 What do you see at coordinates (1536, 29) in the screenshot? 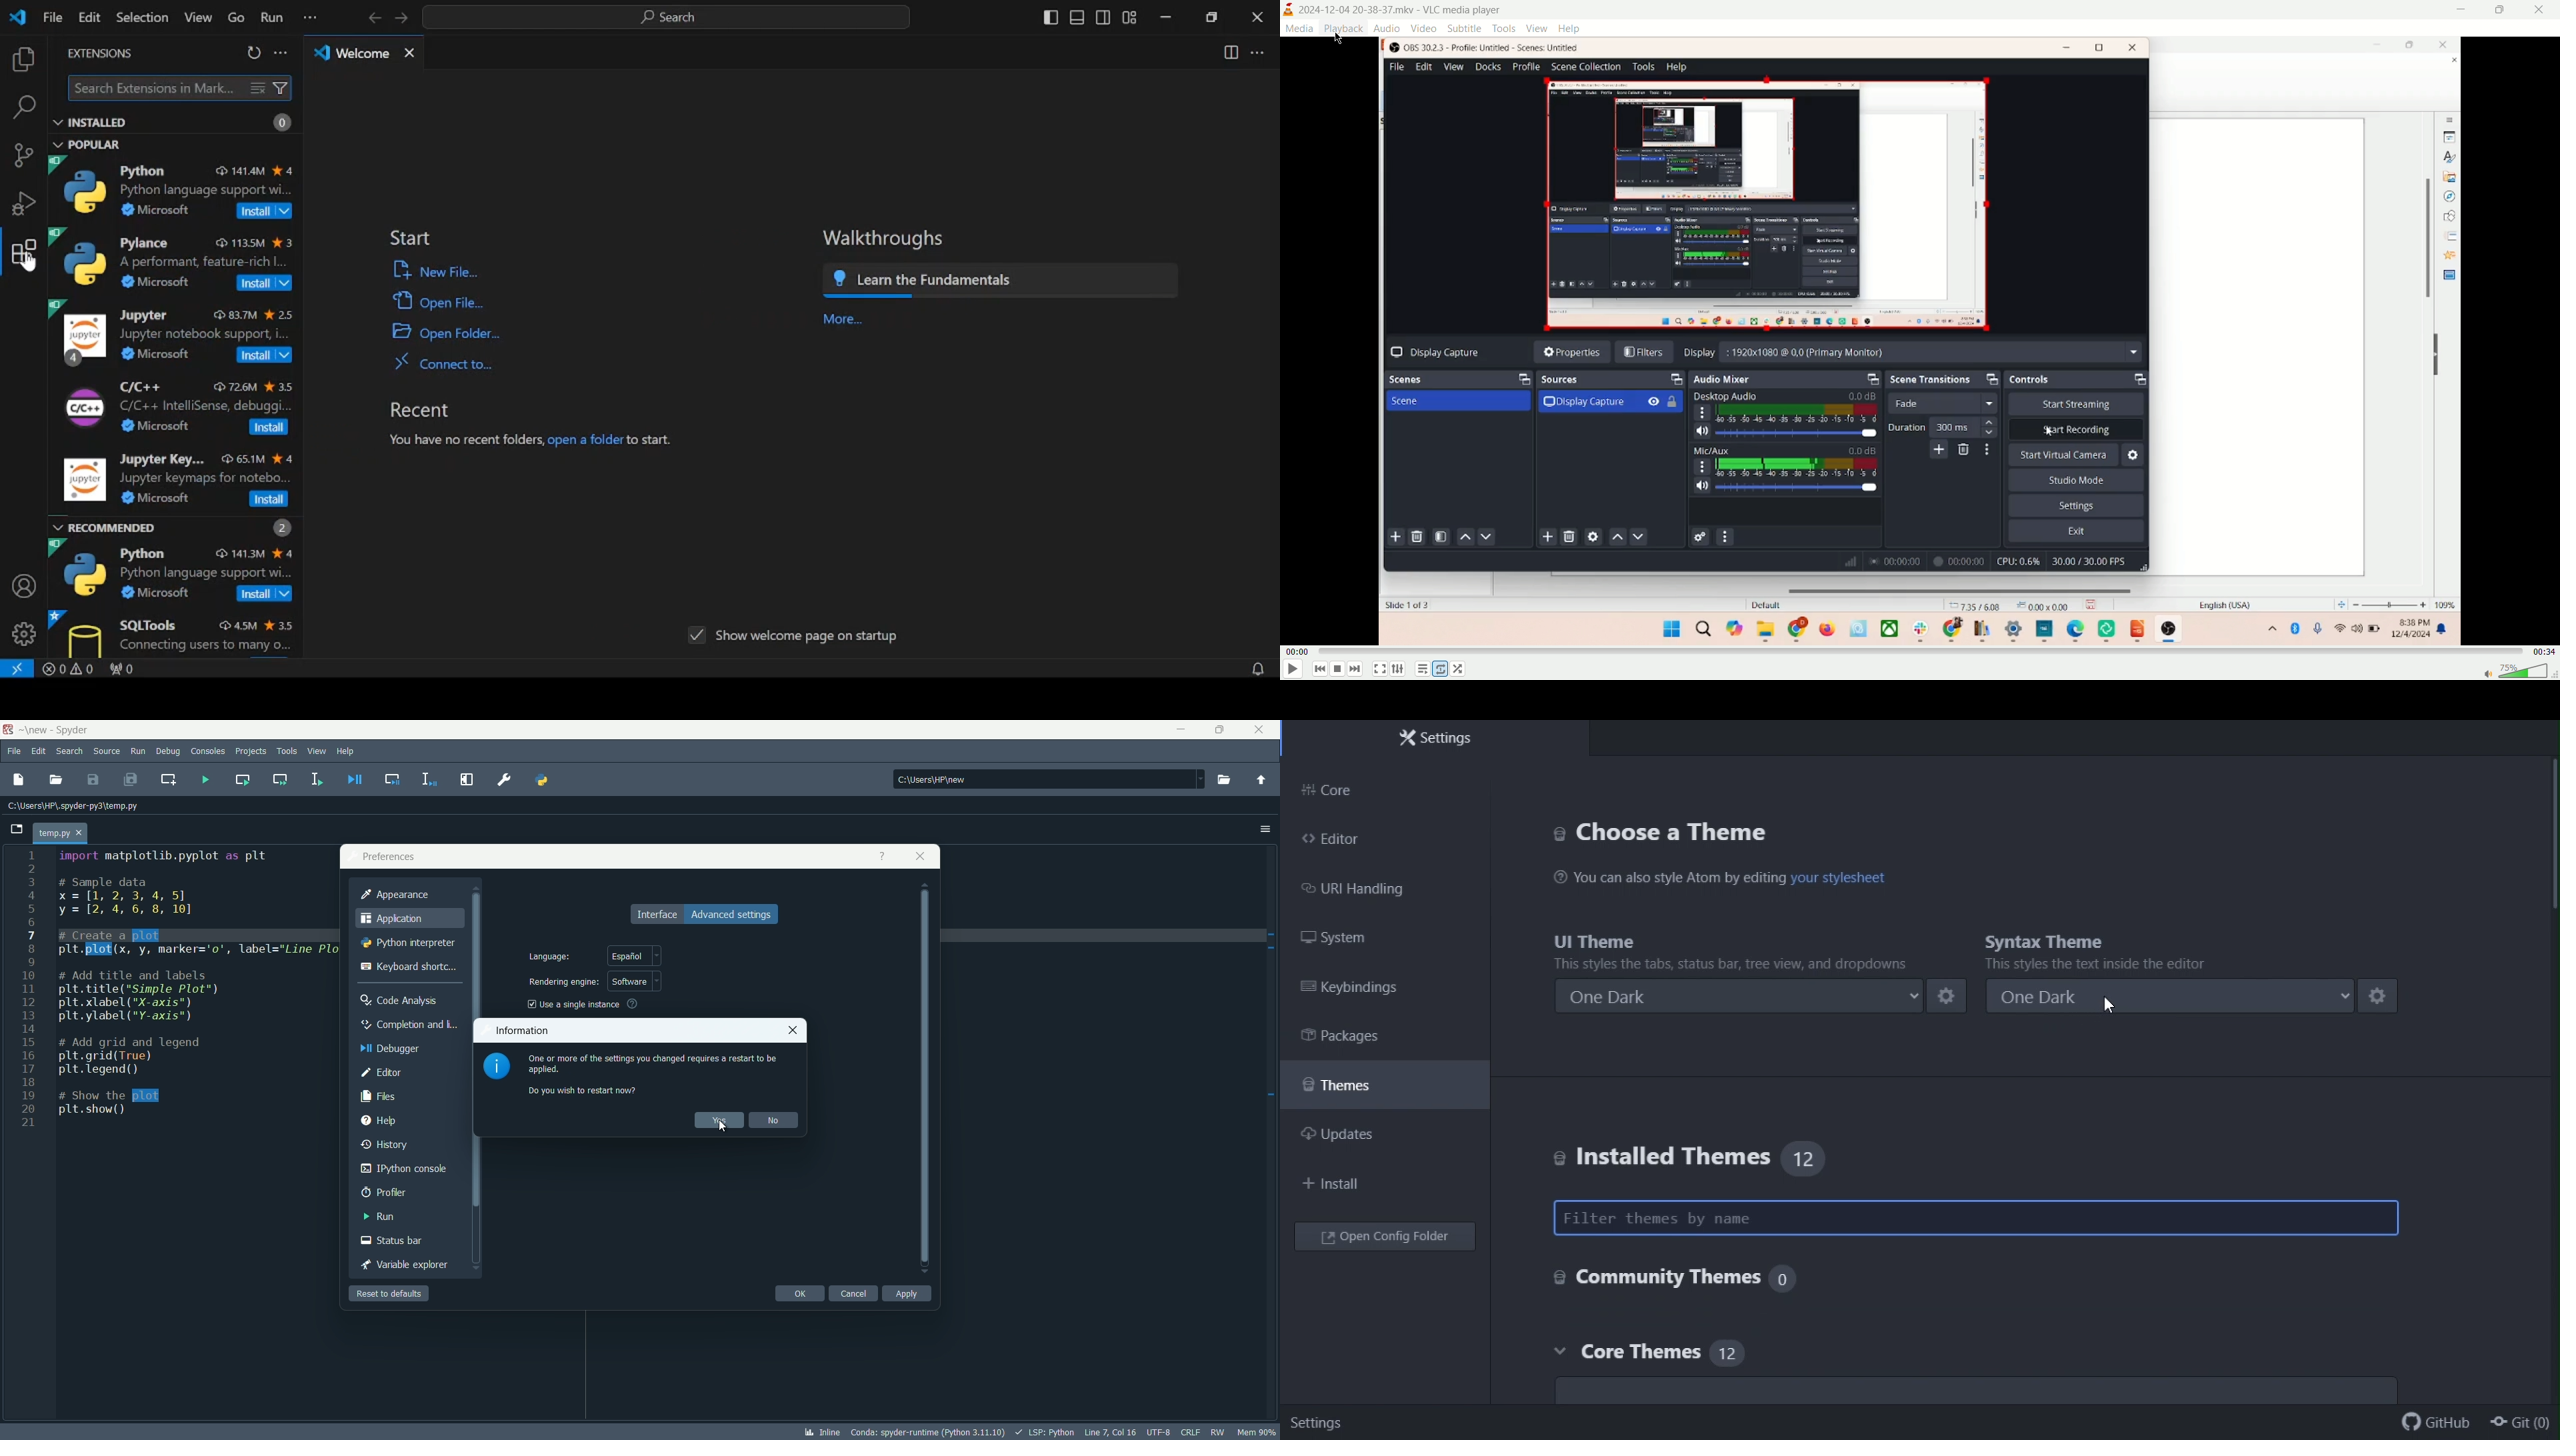
I see `view` at bounding box center [1536, 29].